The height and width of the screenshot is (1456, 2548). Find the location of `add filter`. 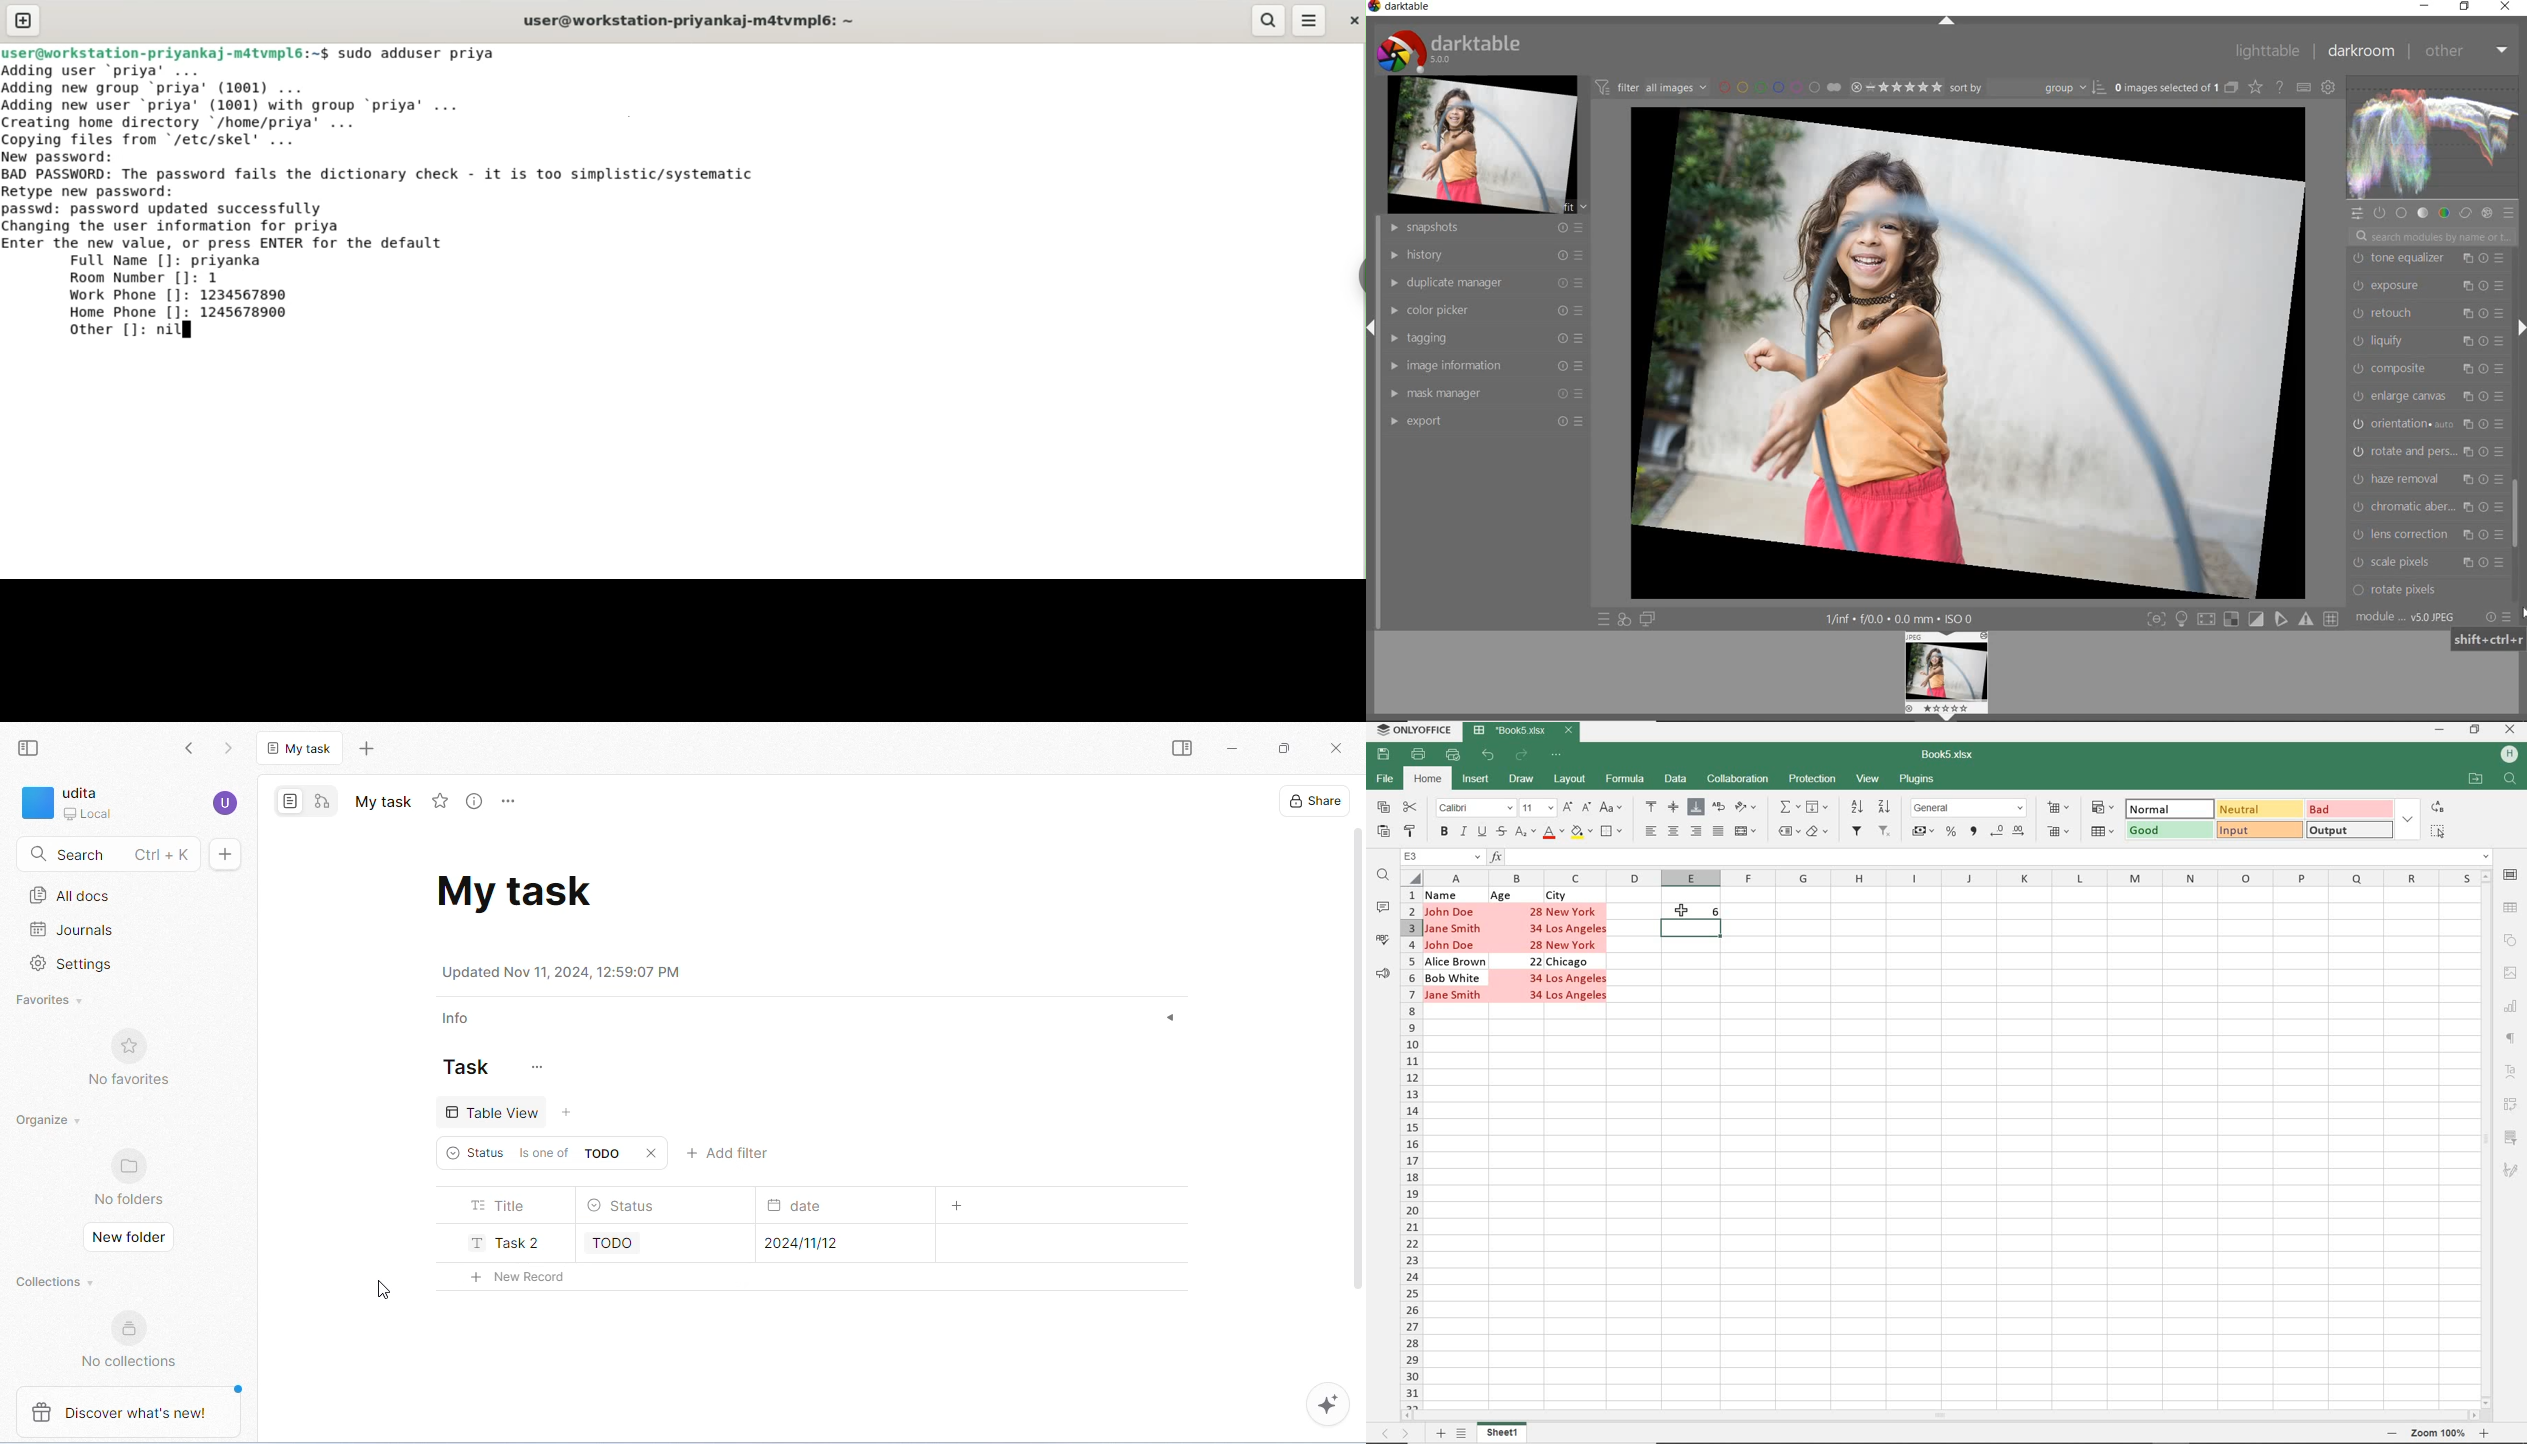

add filter is located at coordinates (730, 1153).